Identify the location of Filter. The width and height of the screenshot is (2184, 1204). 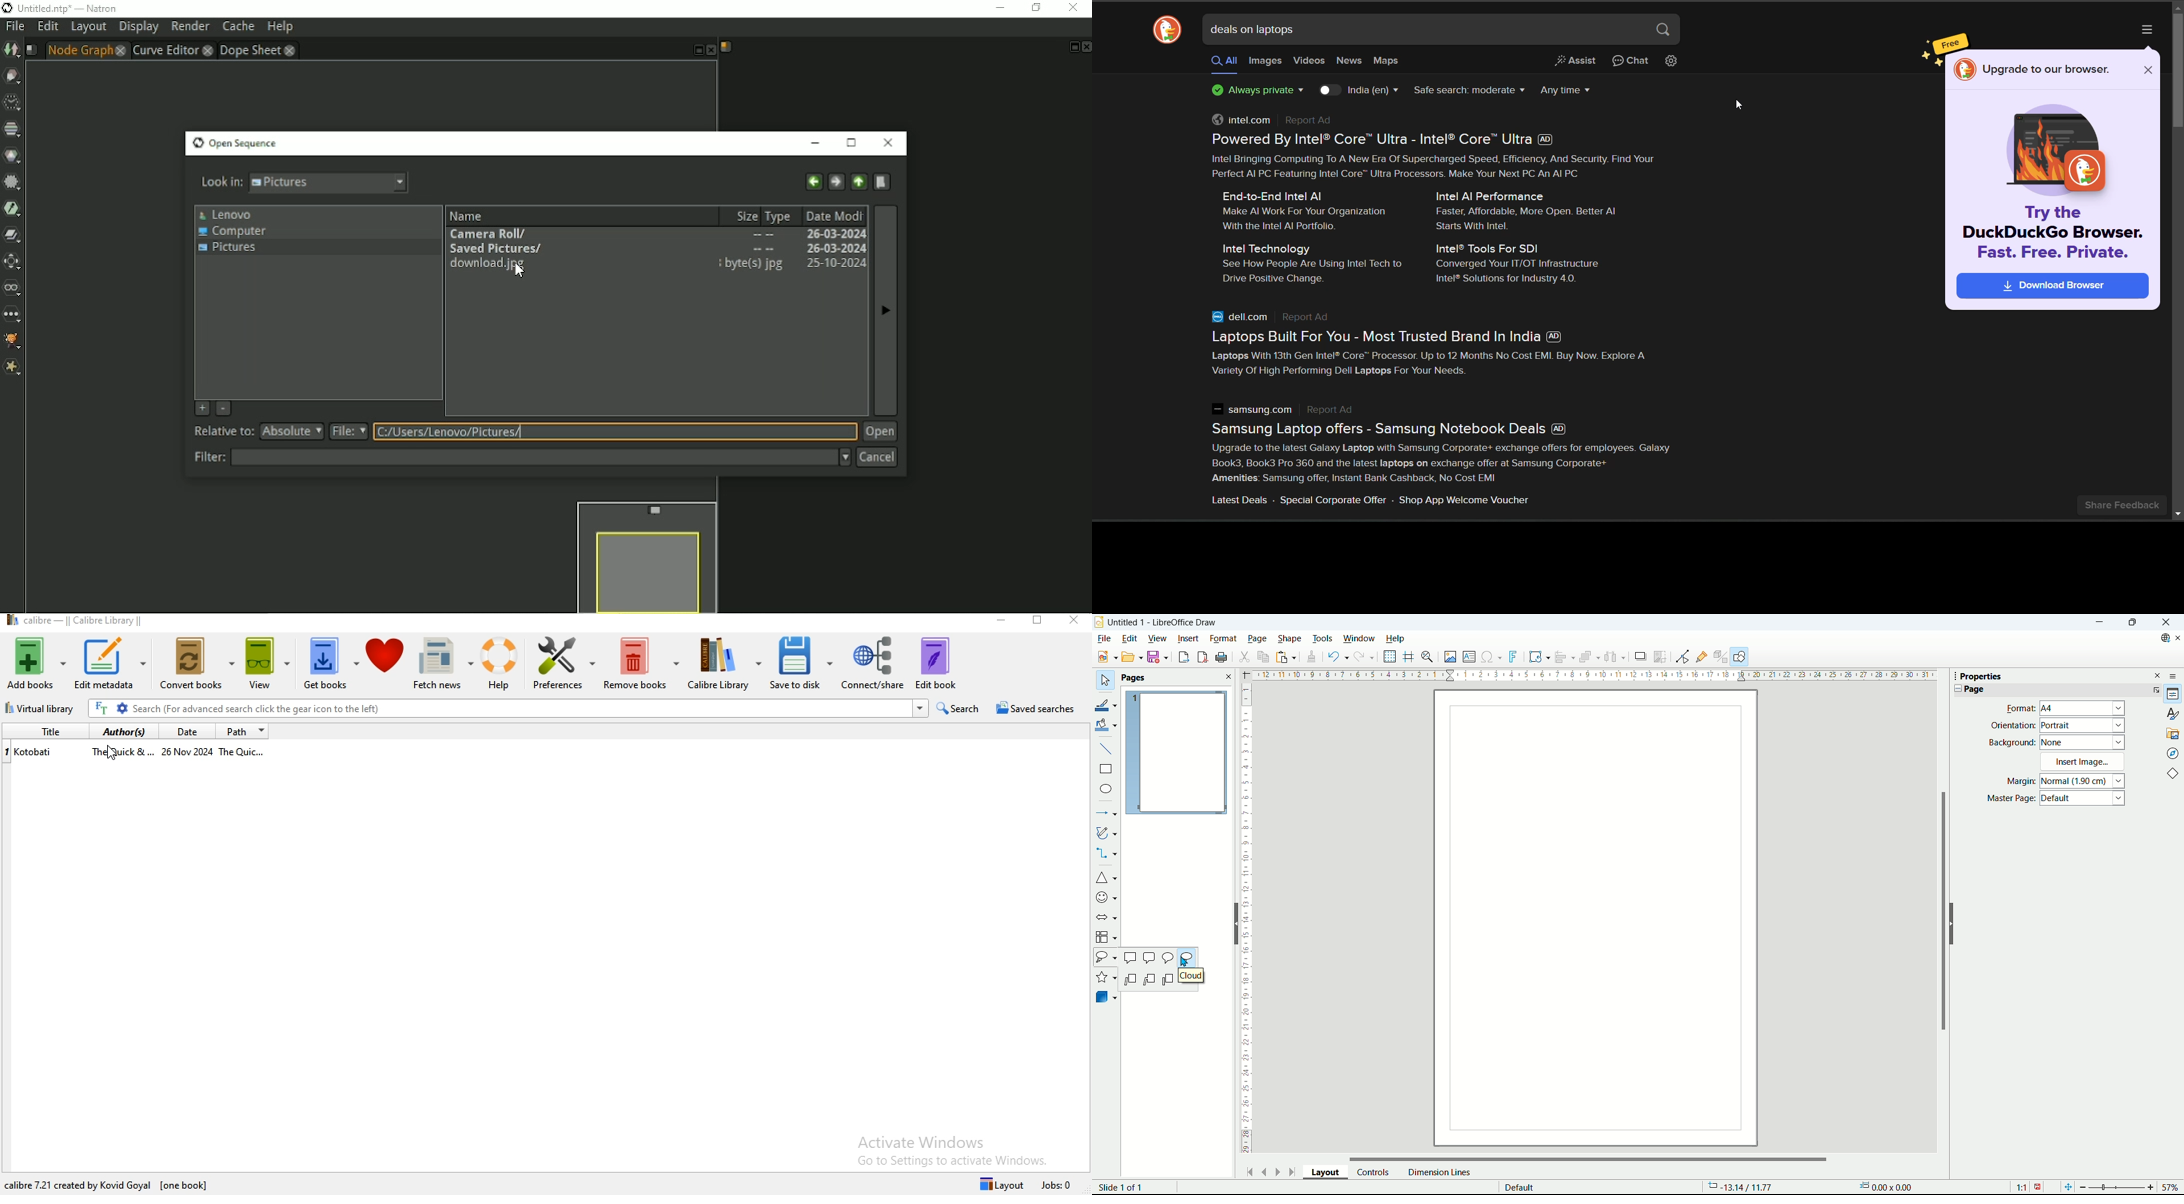
(521, 457).